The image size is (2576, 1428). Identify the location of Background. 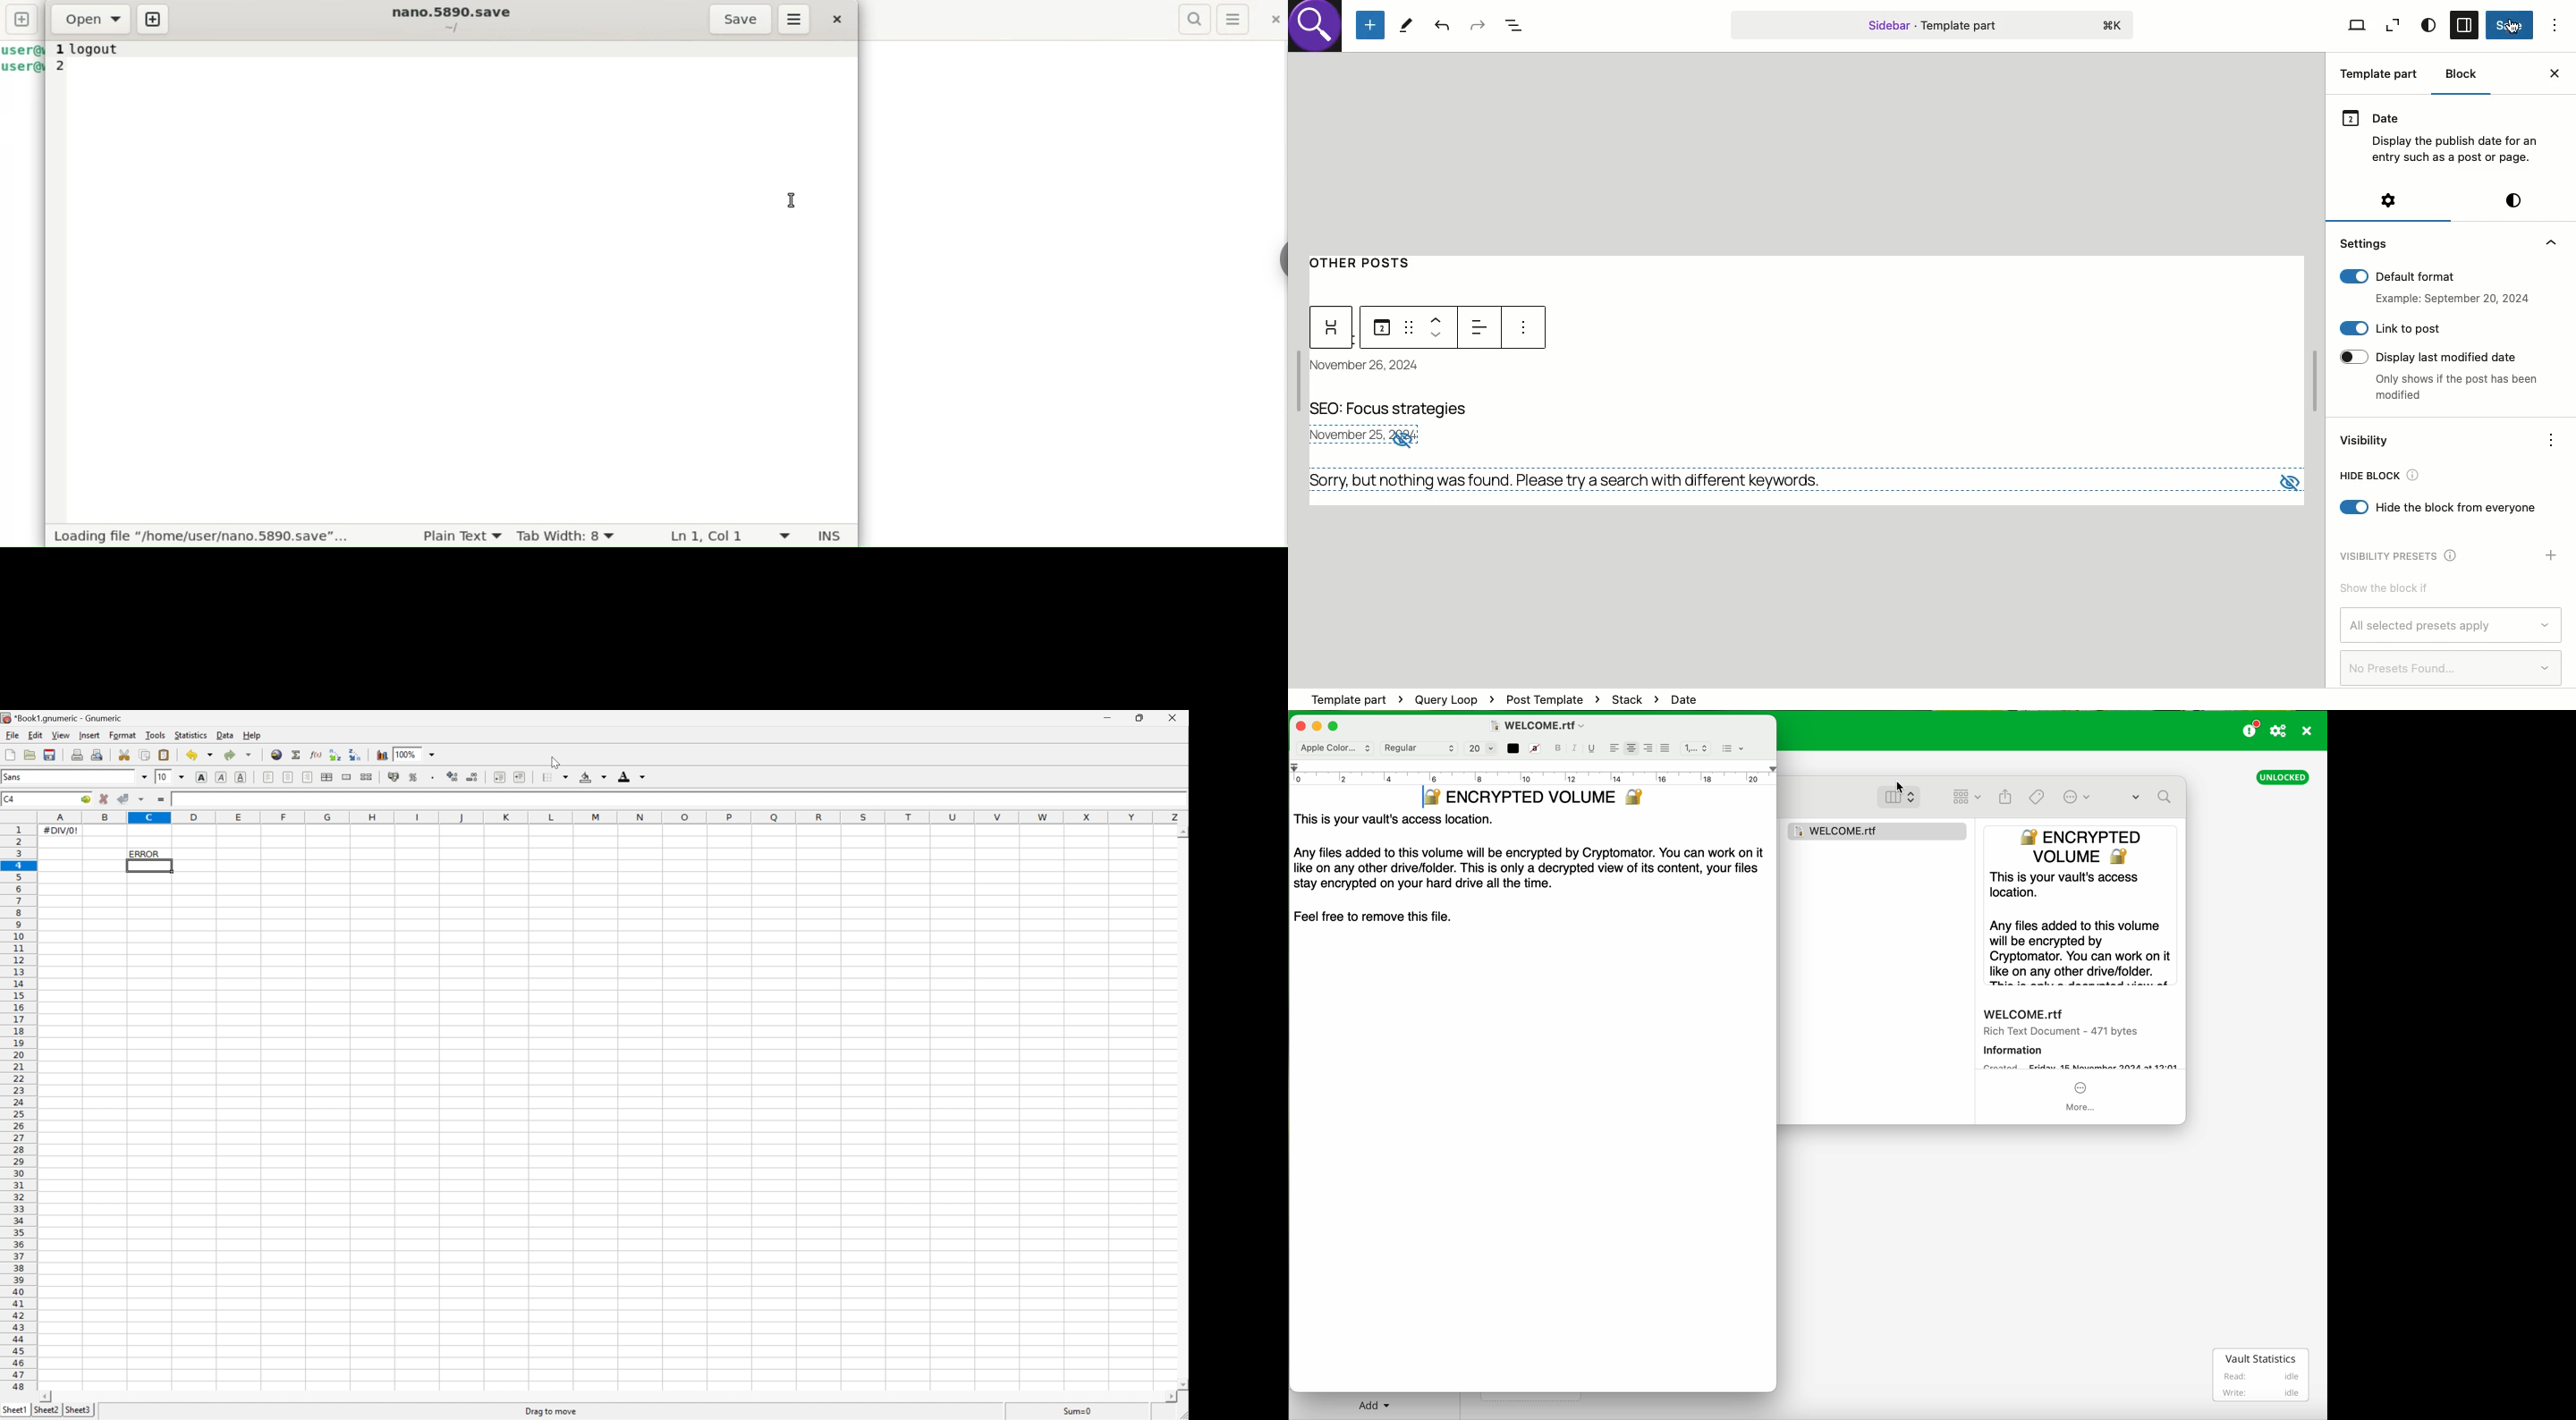
(587, 777).